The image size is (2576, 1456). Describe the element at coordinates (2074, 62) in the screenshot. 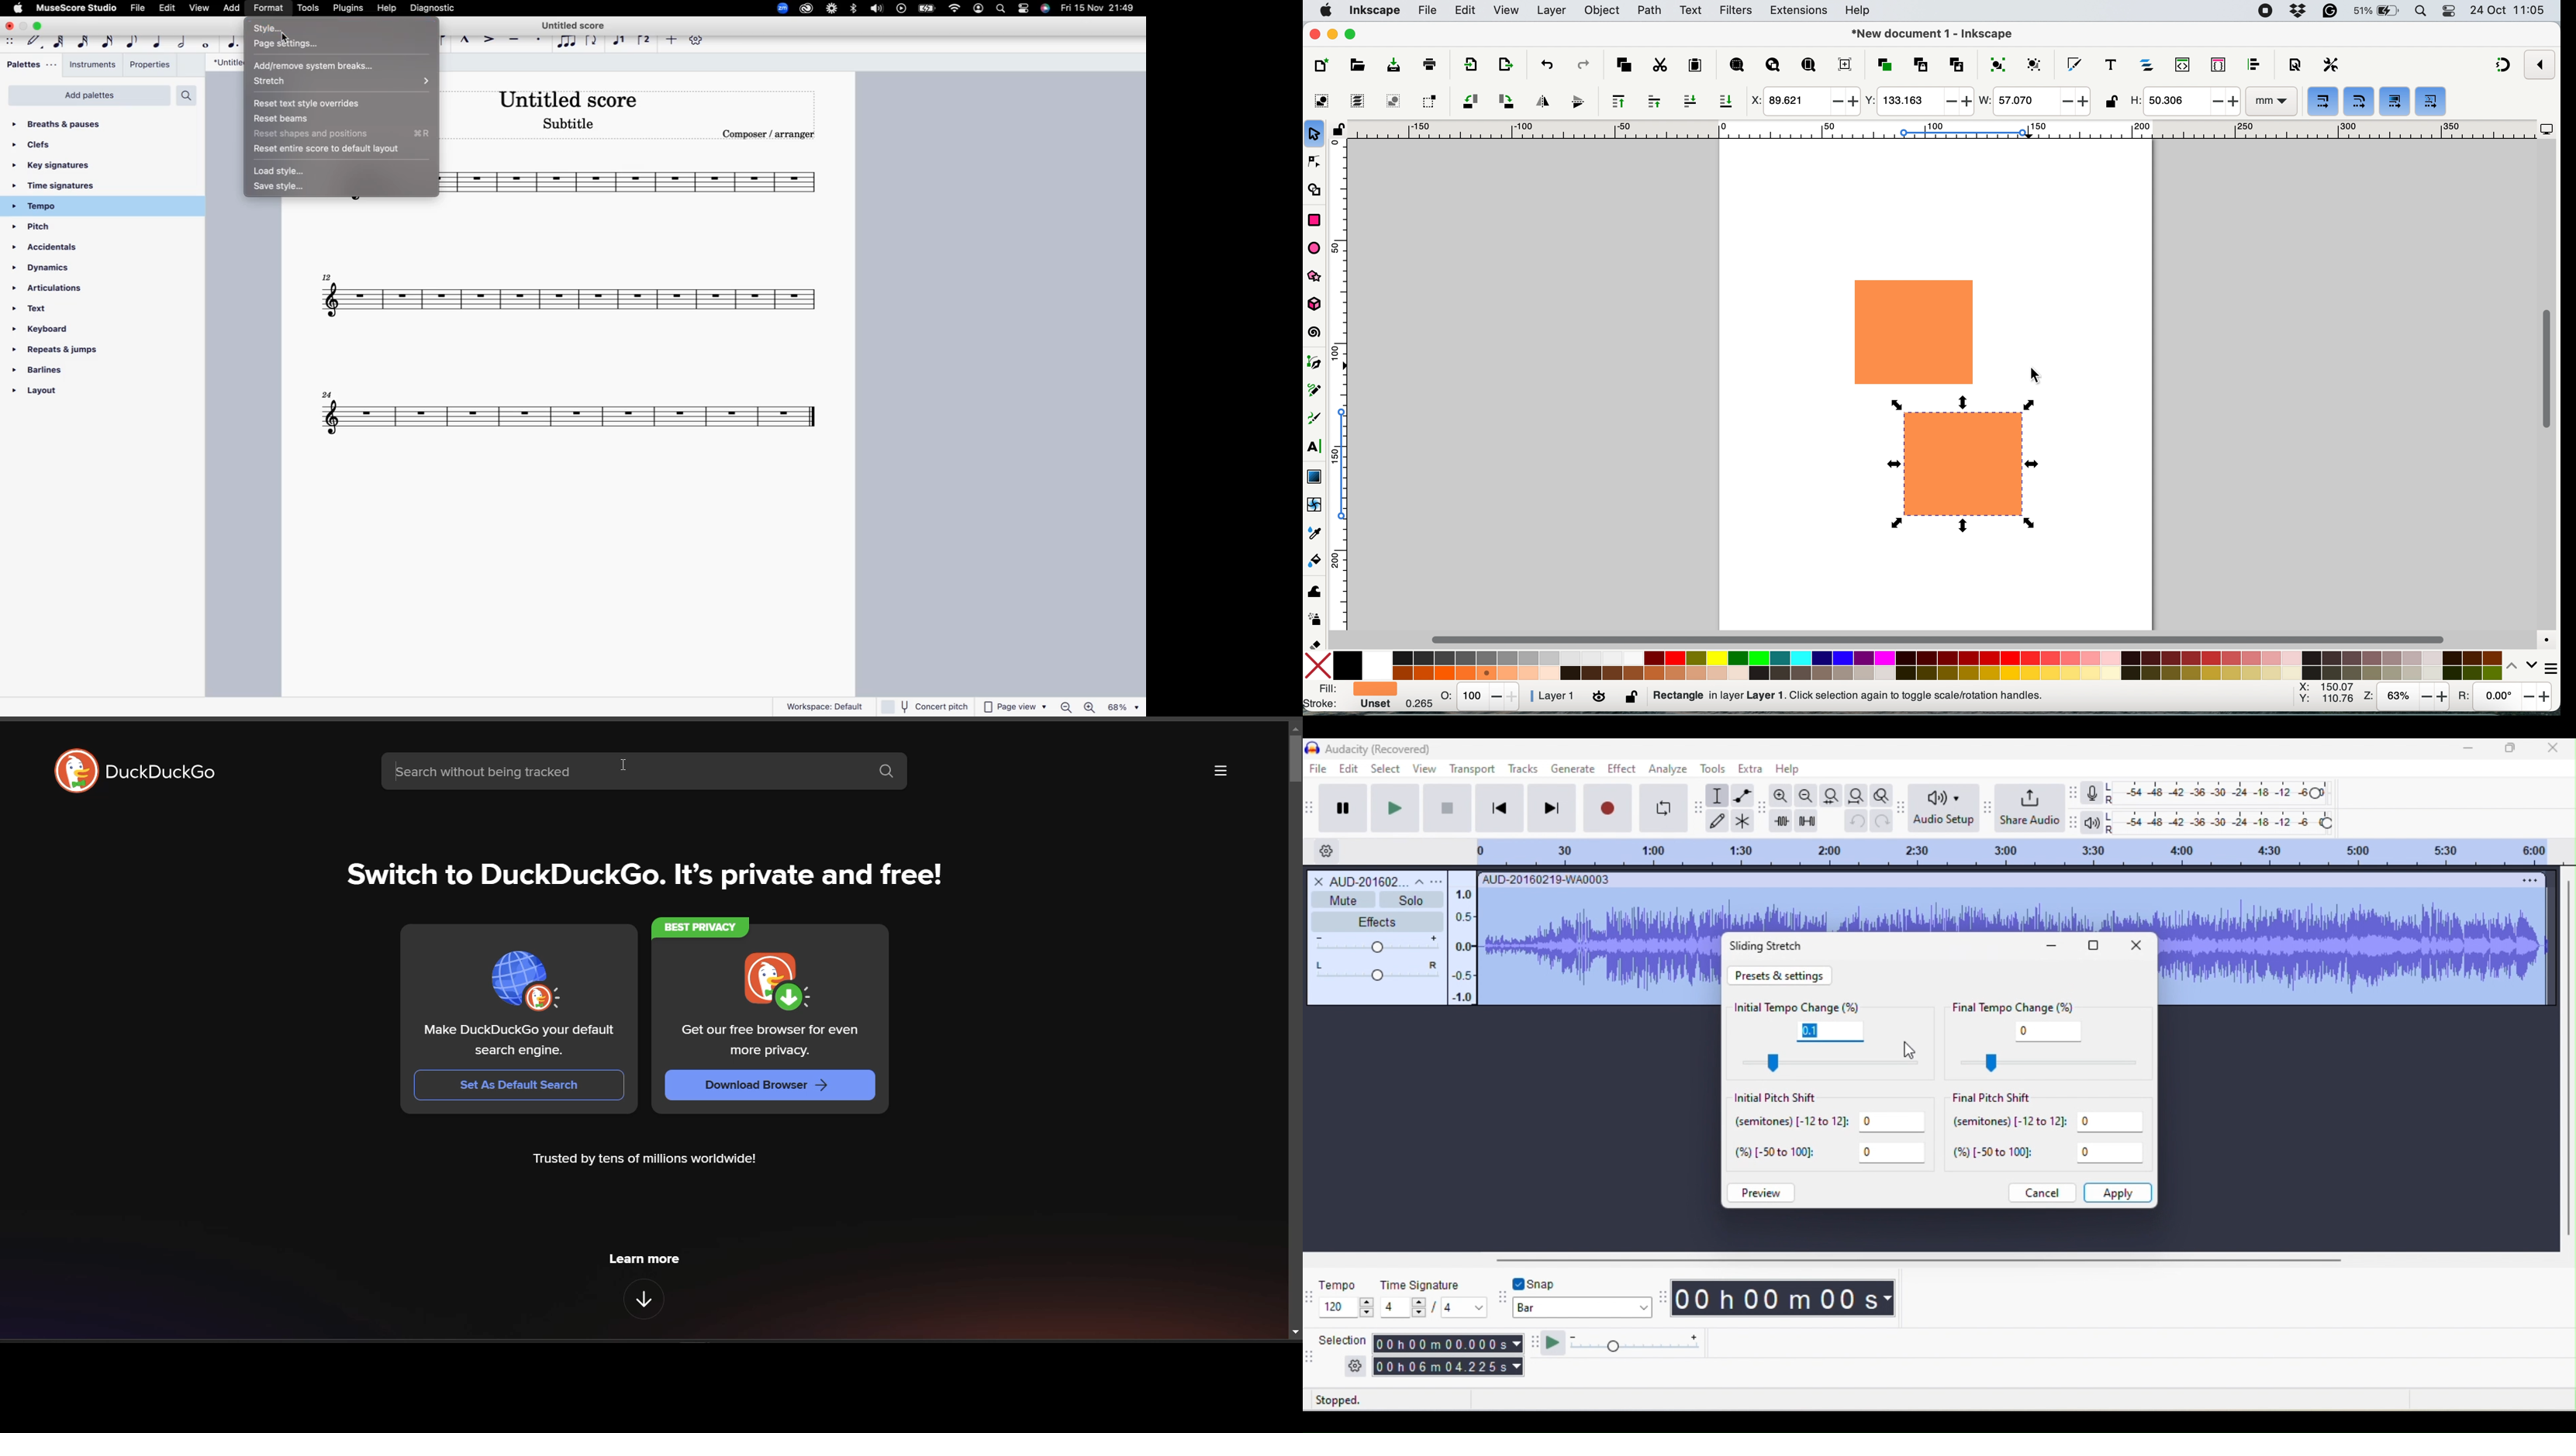

I see `fill and stroke` at that location.